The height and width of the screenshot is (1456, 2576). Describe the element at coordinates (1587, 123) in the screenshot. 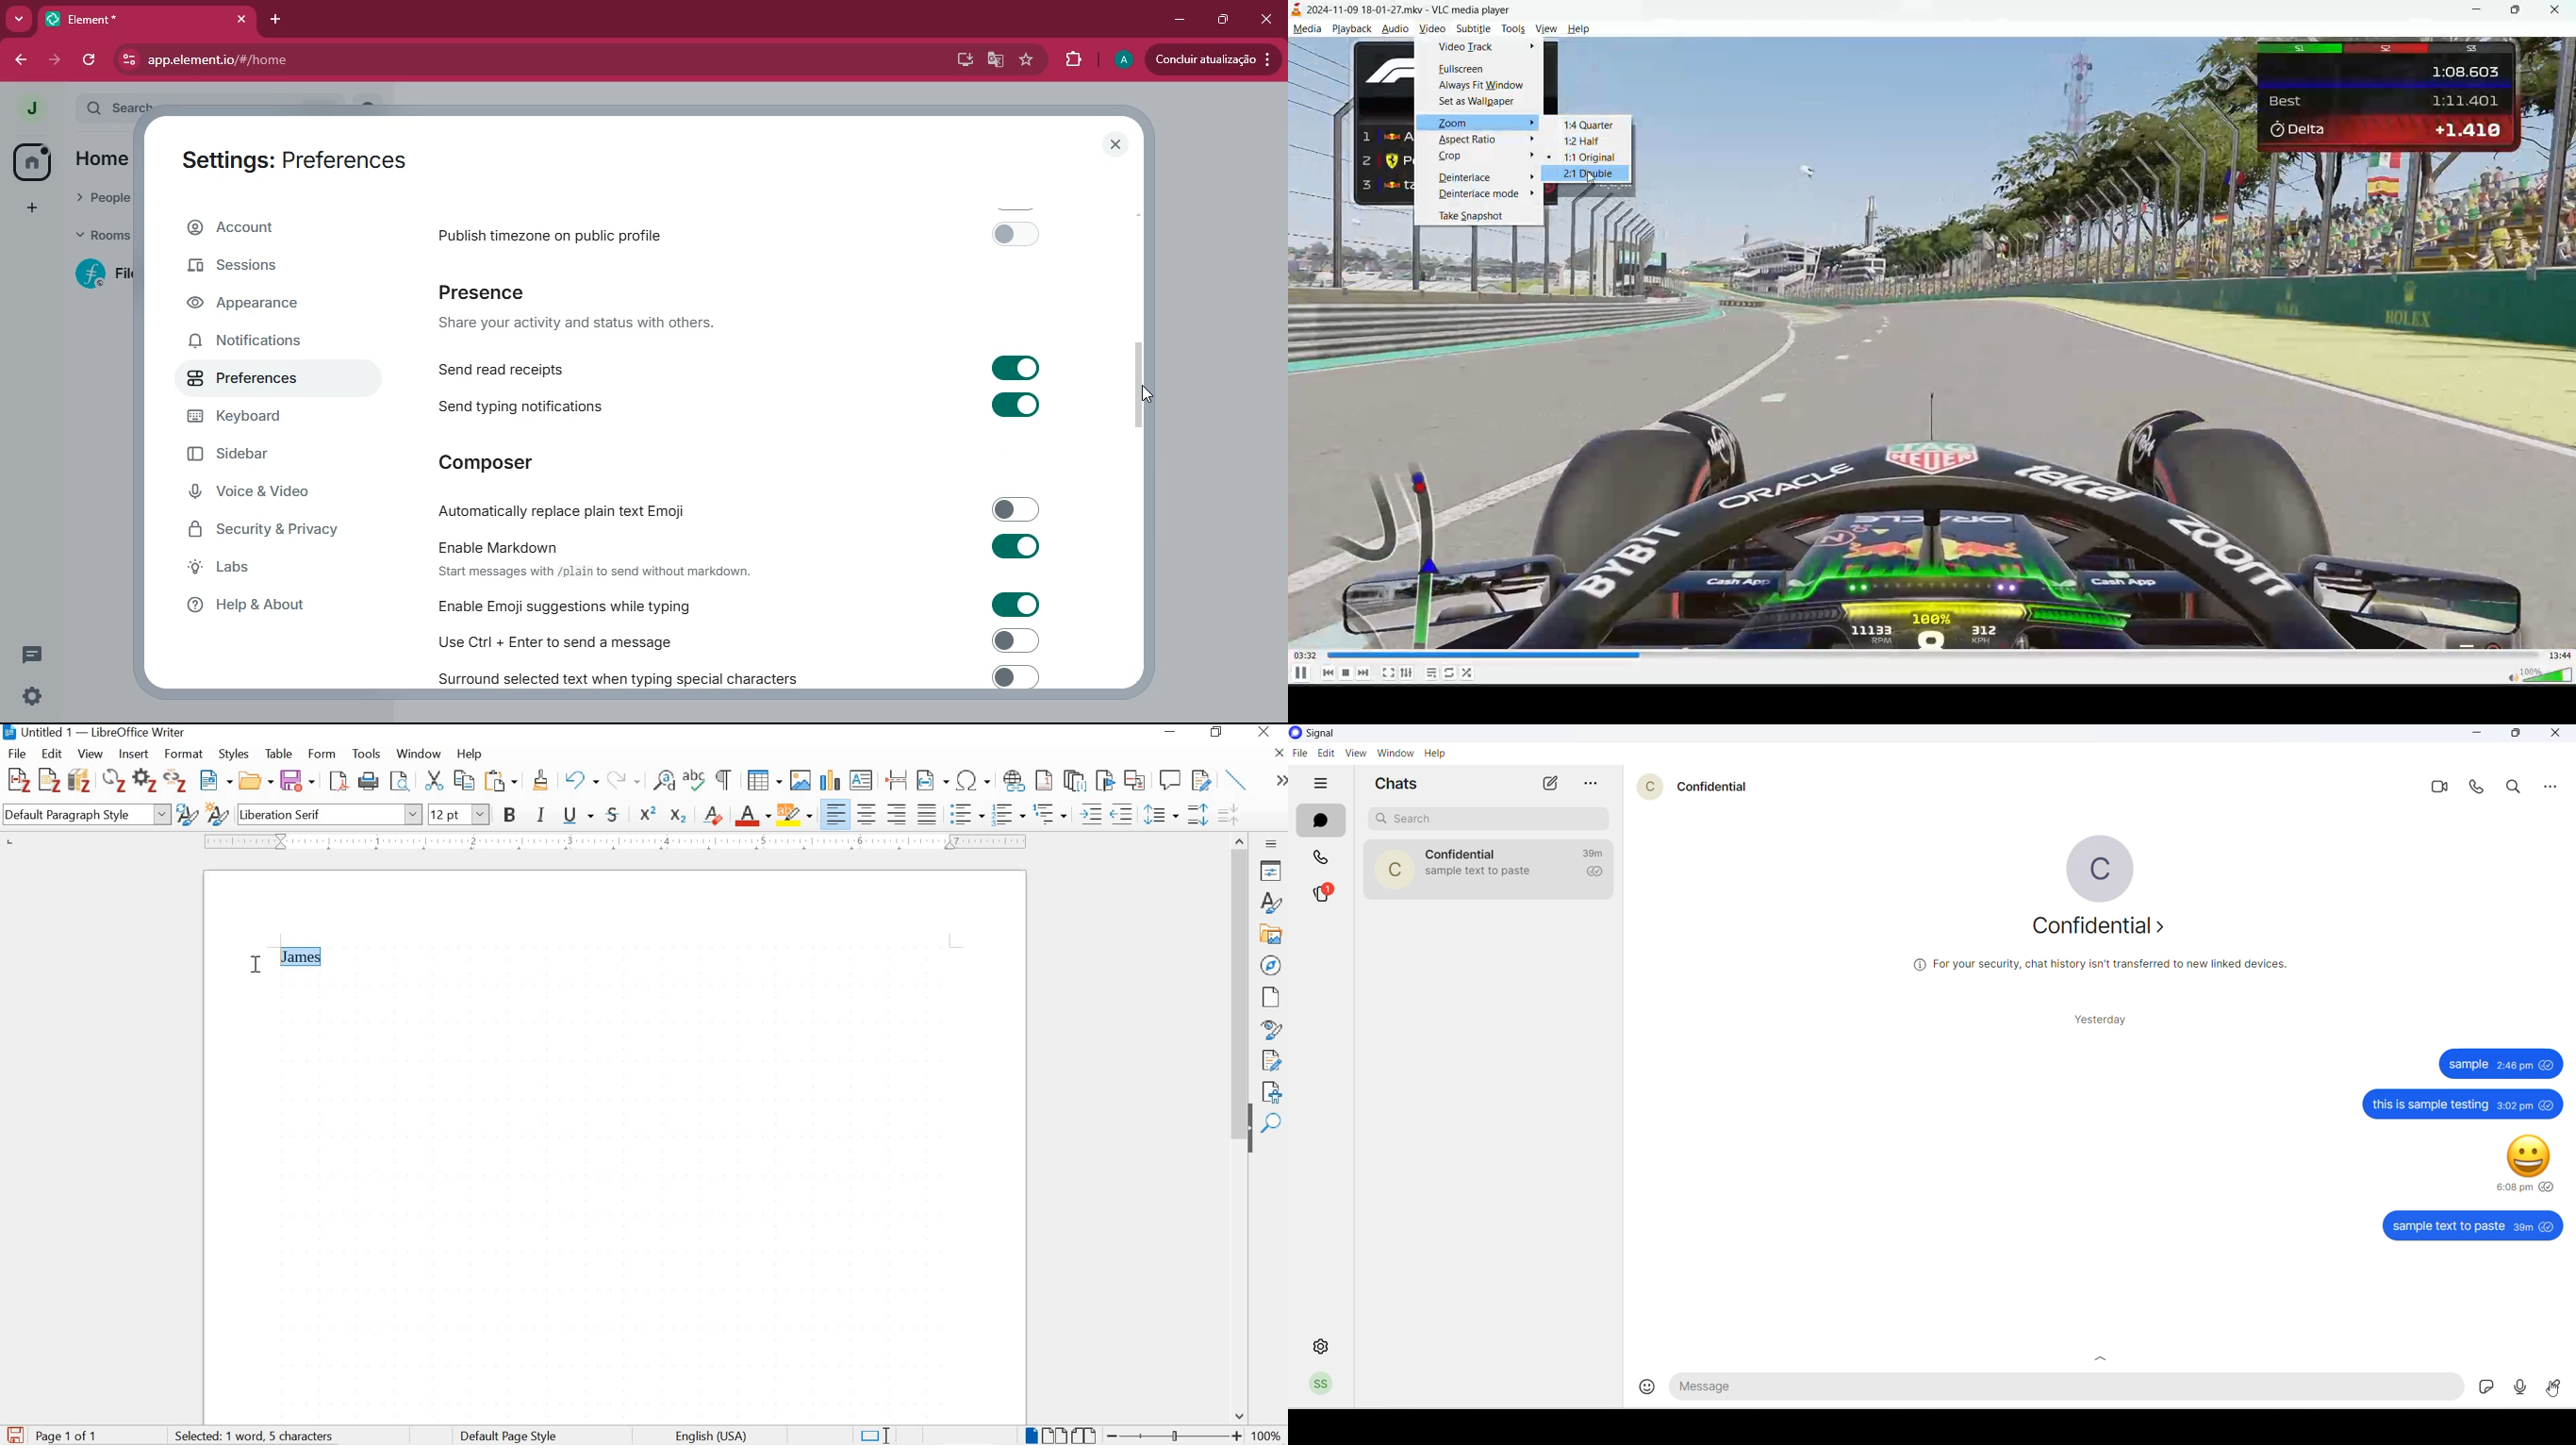

I see `1:4 quarter` at that location.